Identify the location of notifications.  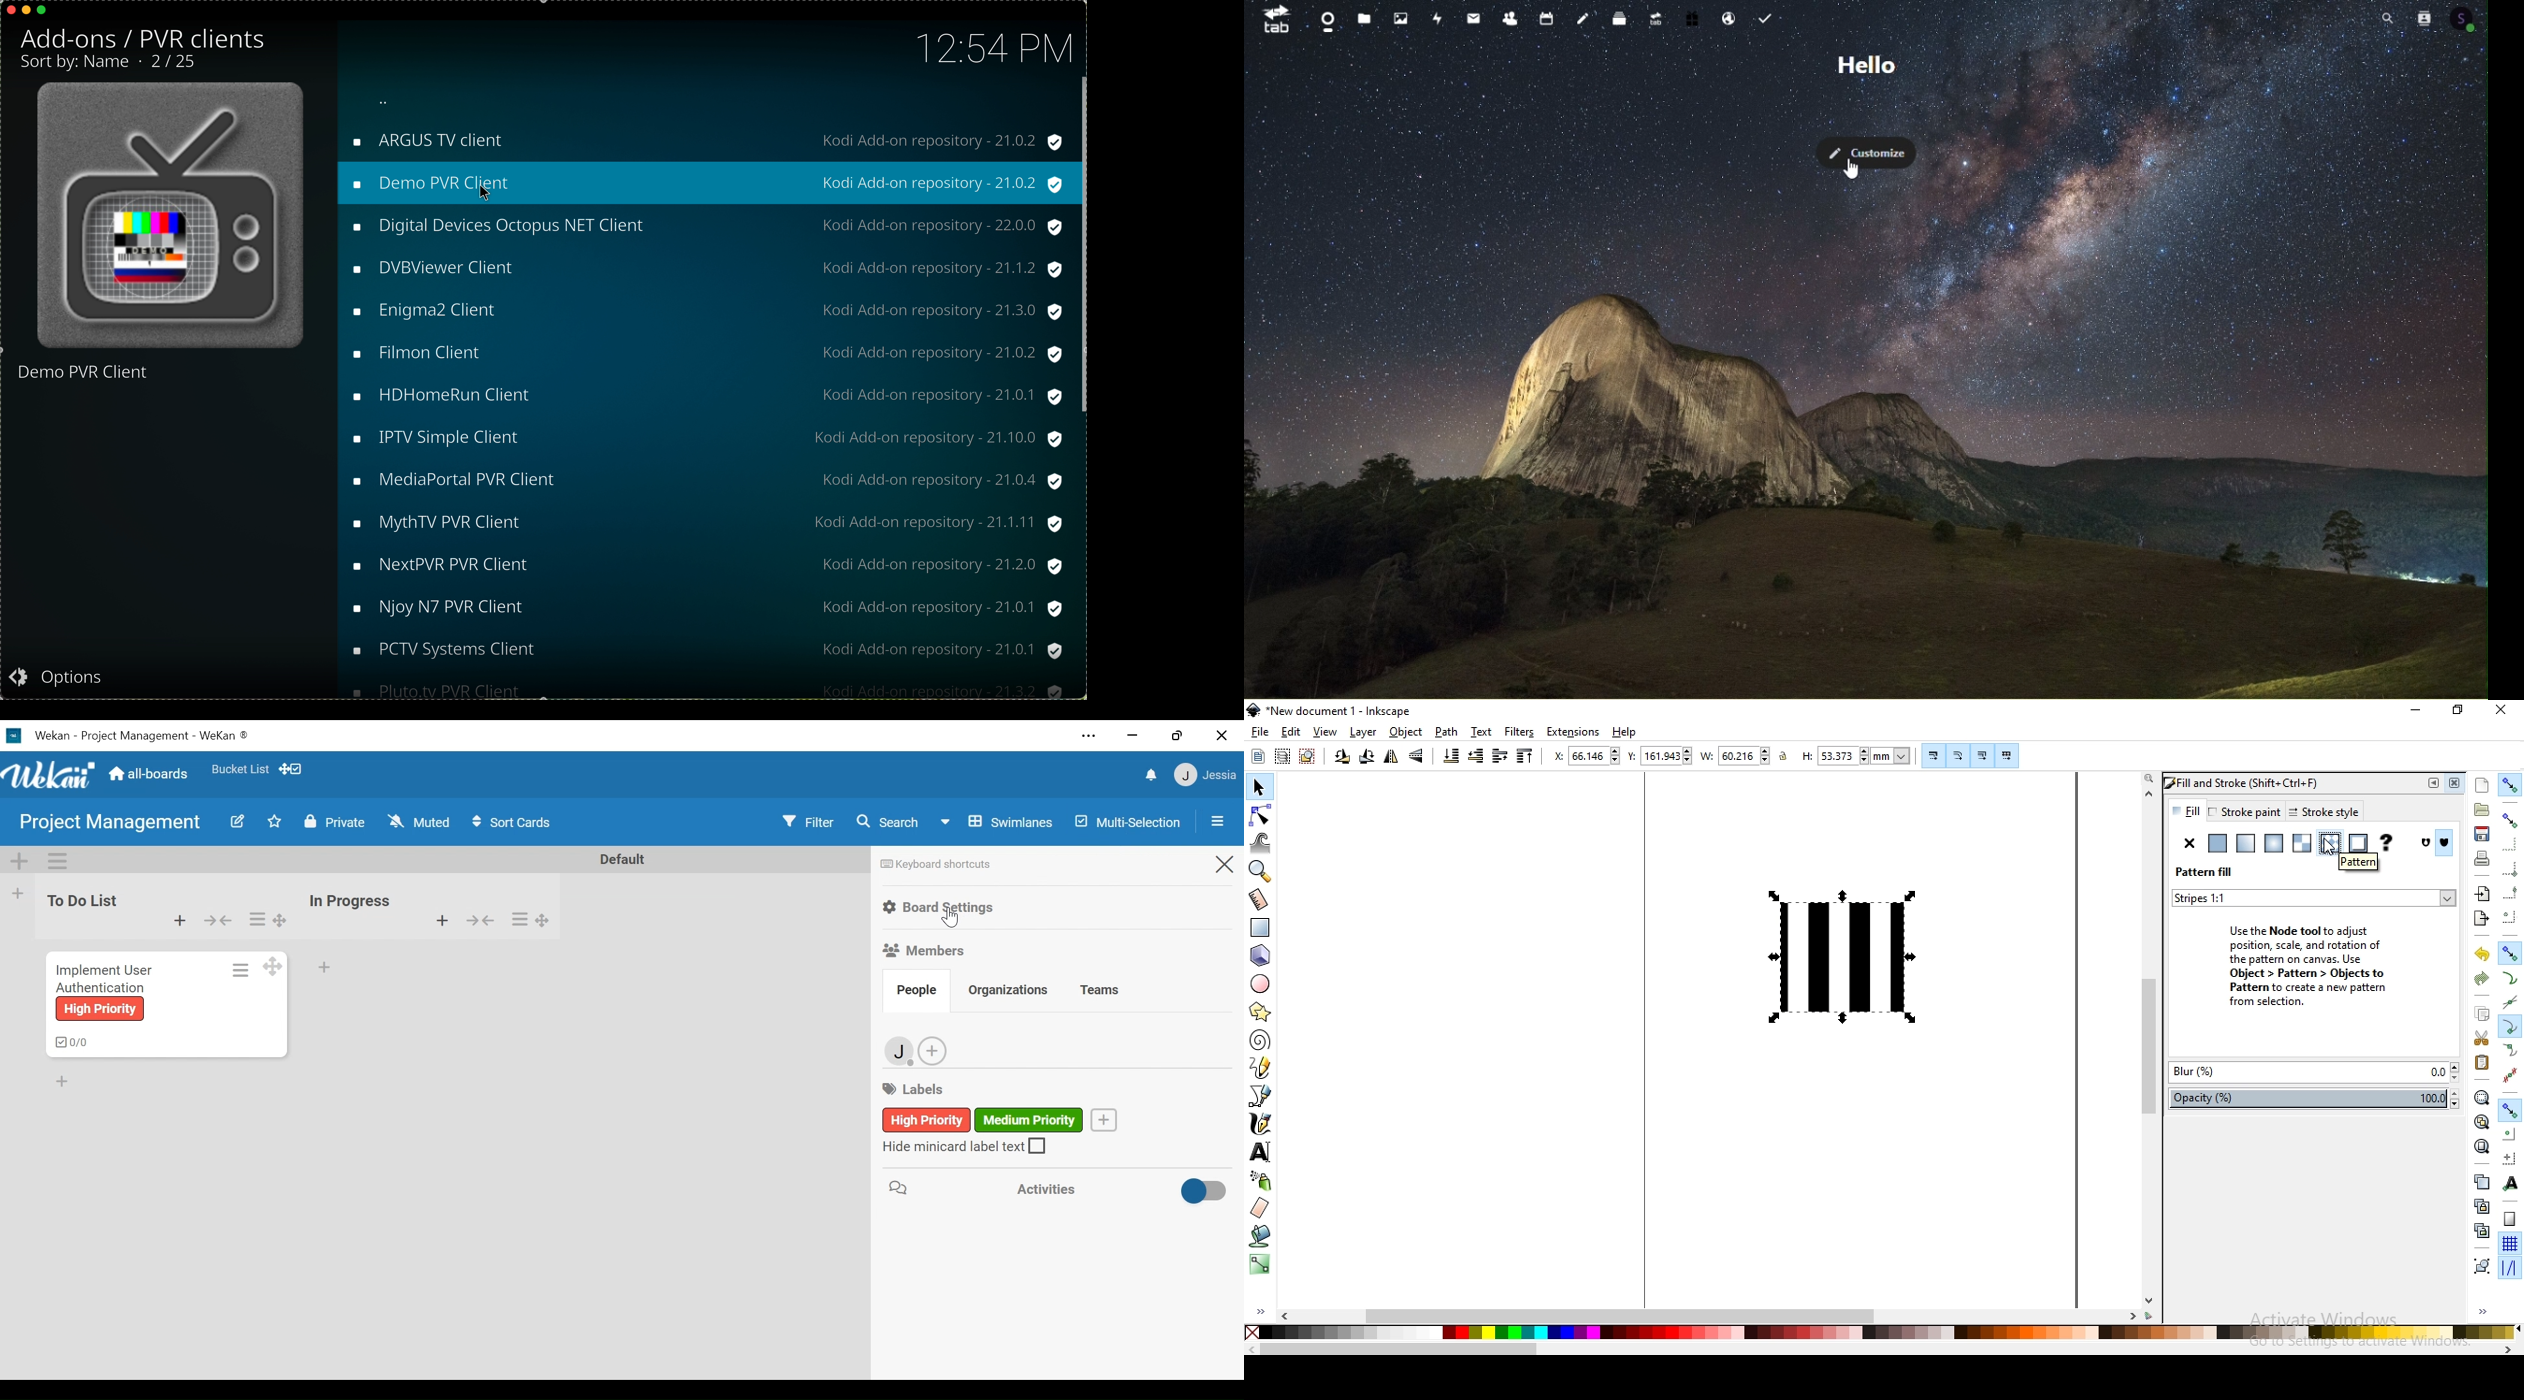
(1153, 775).